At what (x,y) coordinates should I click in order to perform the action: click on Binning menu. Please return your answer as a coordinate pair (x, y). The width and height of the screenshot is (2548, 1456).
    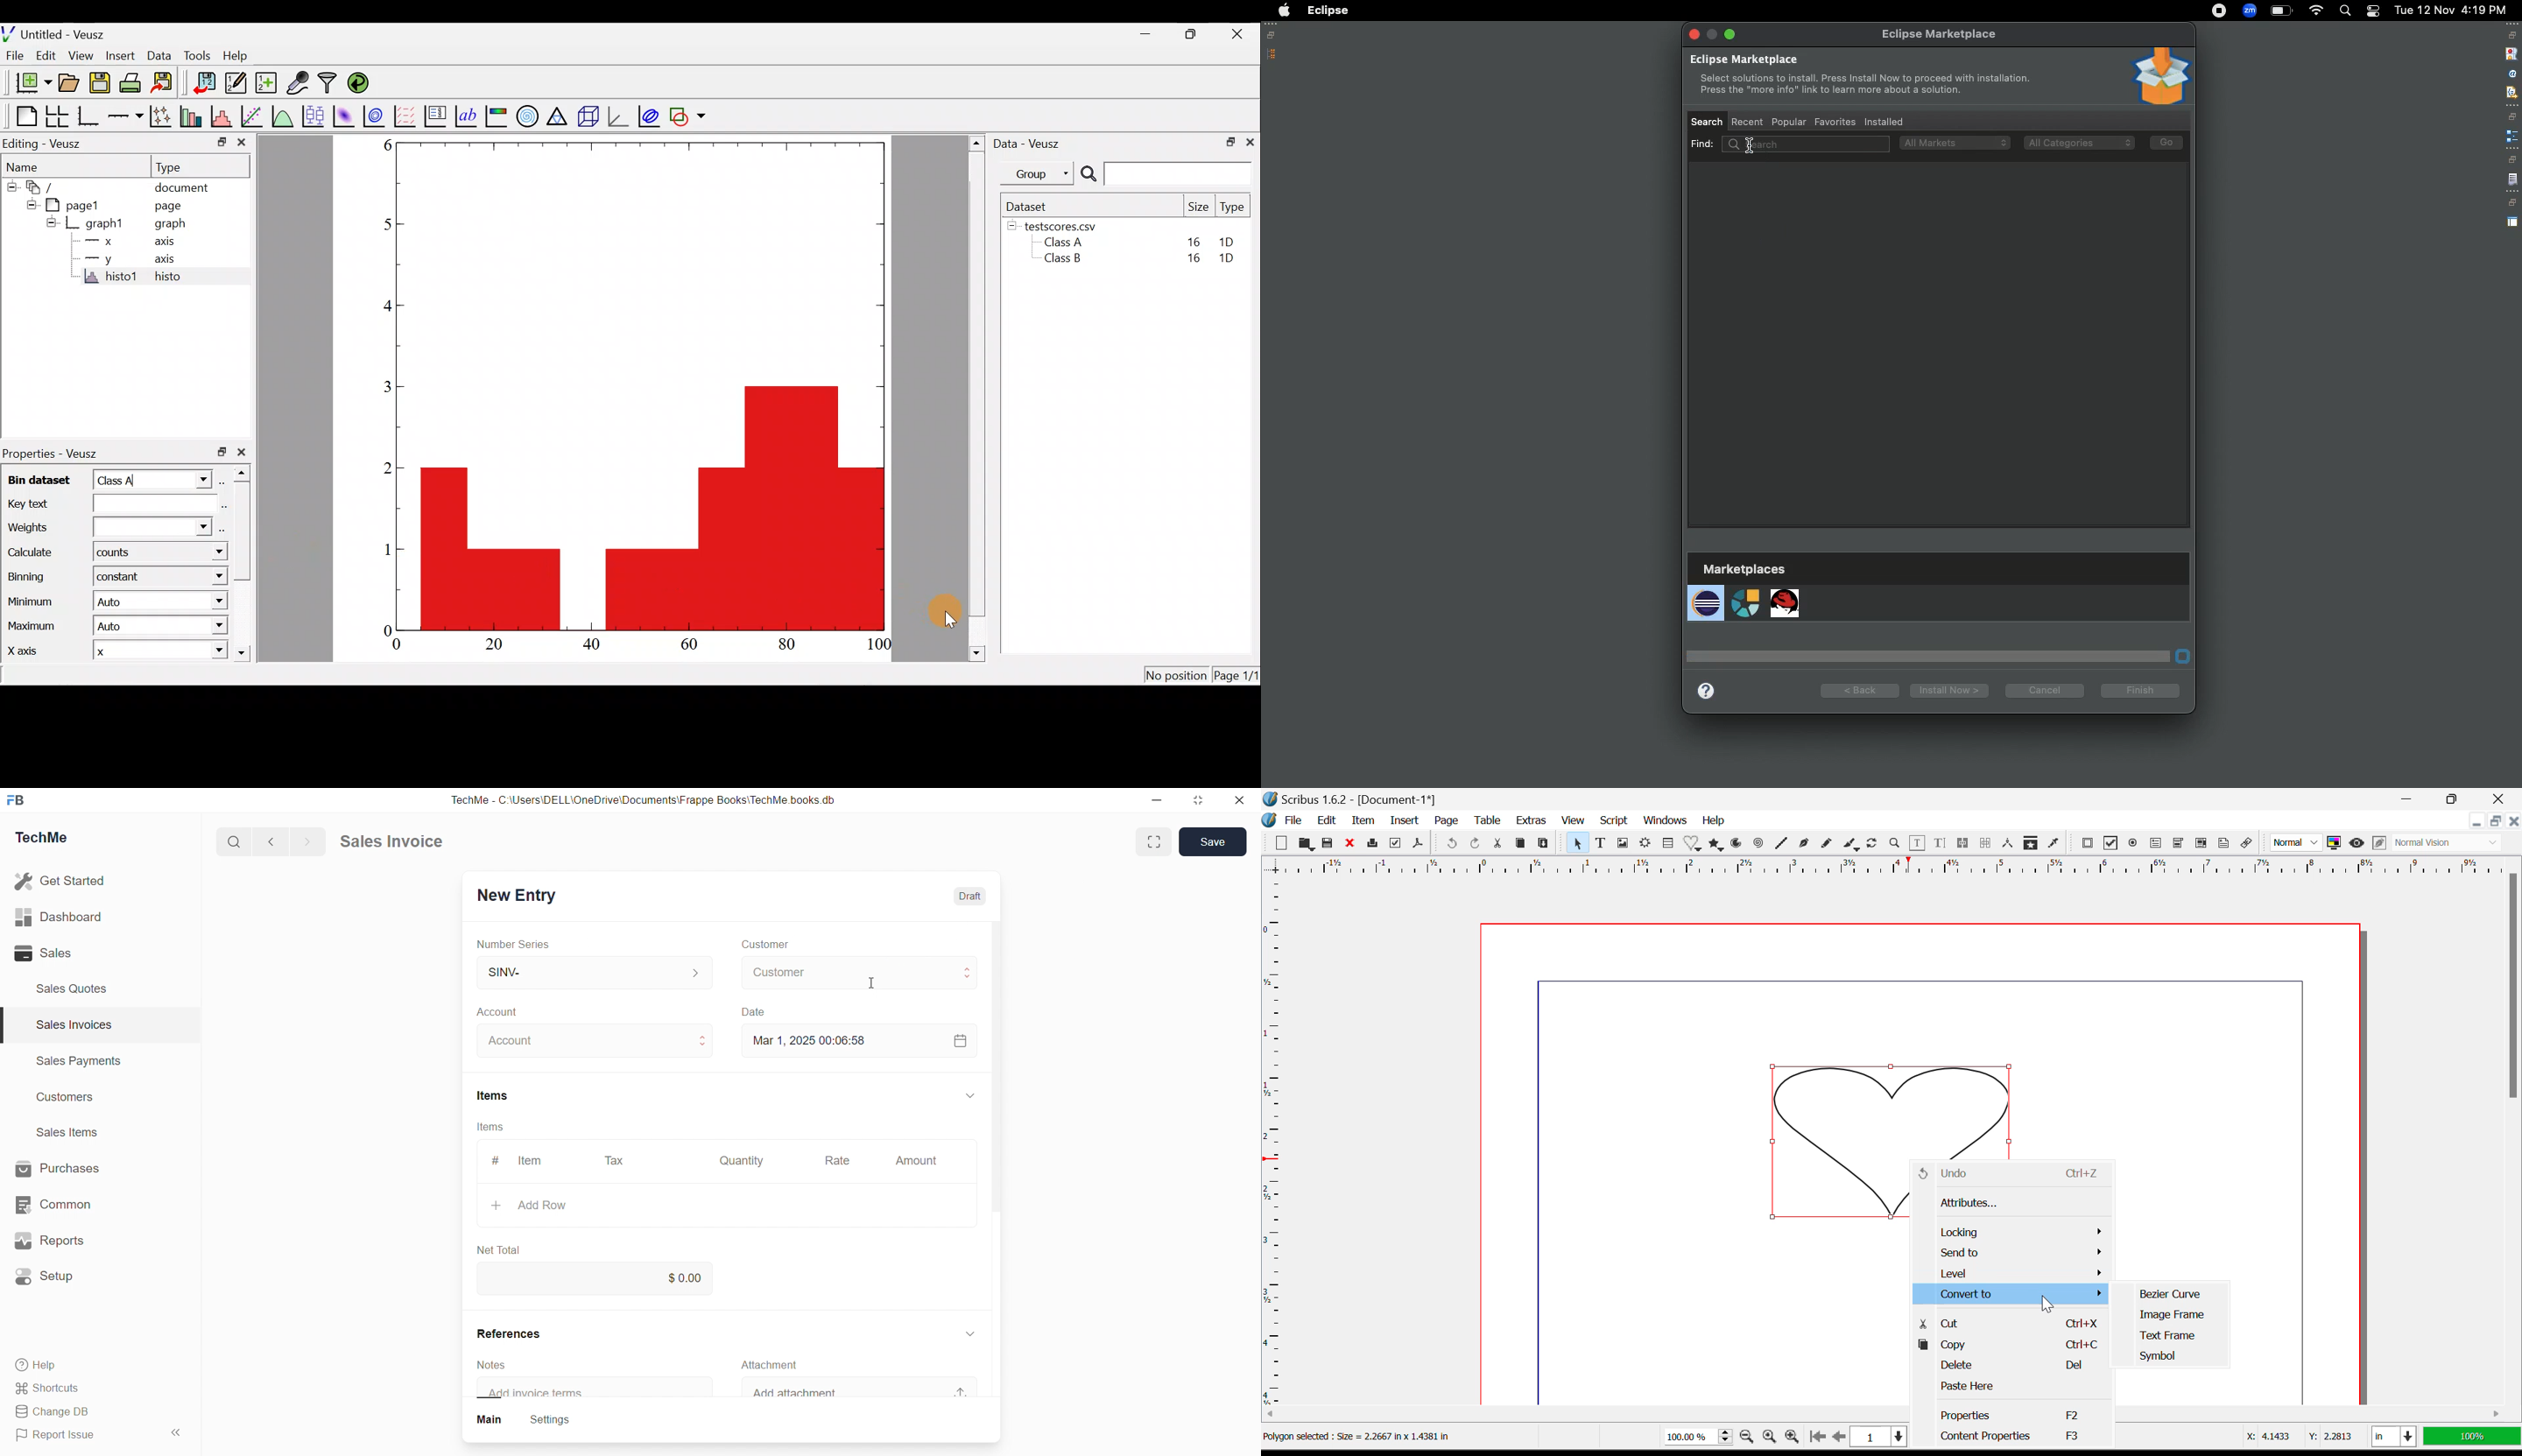
    Looking at the image, I should click on (210, 577).